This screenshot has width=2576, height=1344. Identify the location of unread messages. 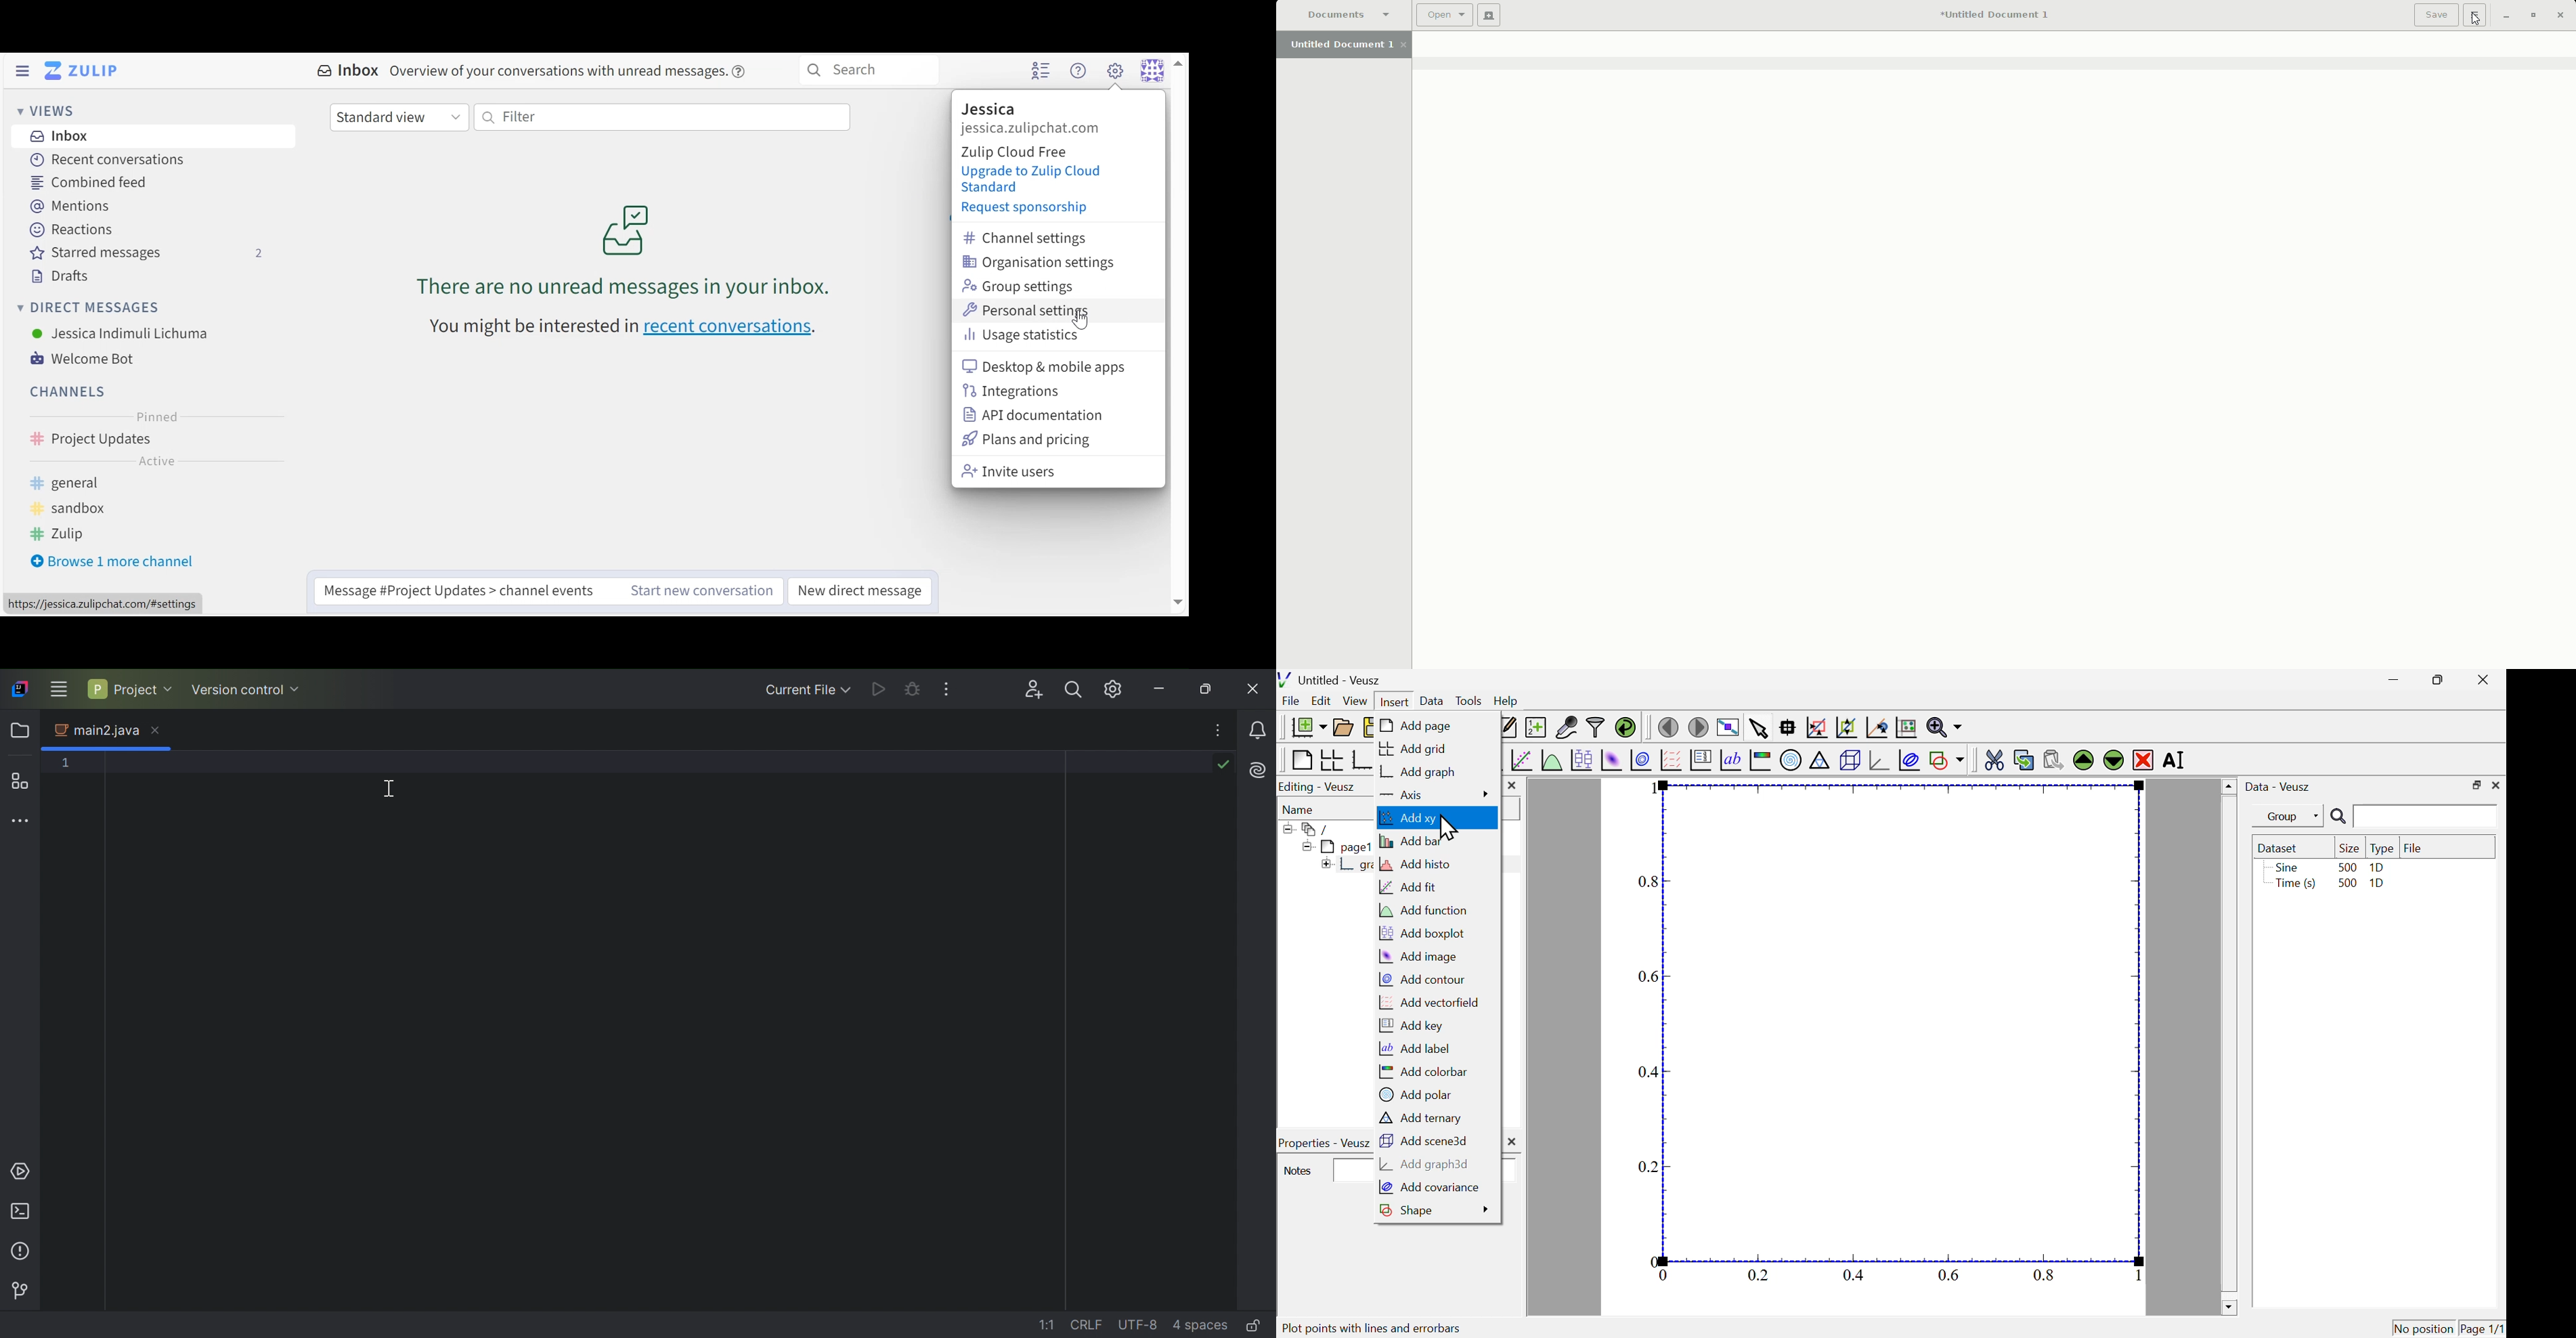
(624, 252).